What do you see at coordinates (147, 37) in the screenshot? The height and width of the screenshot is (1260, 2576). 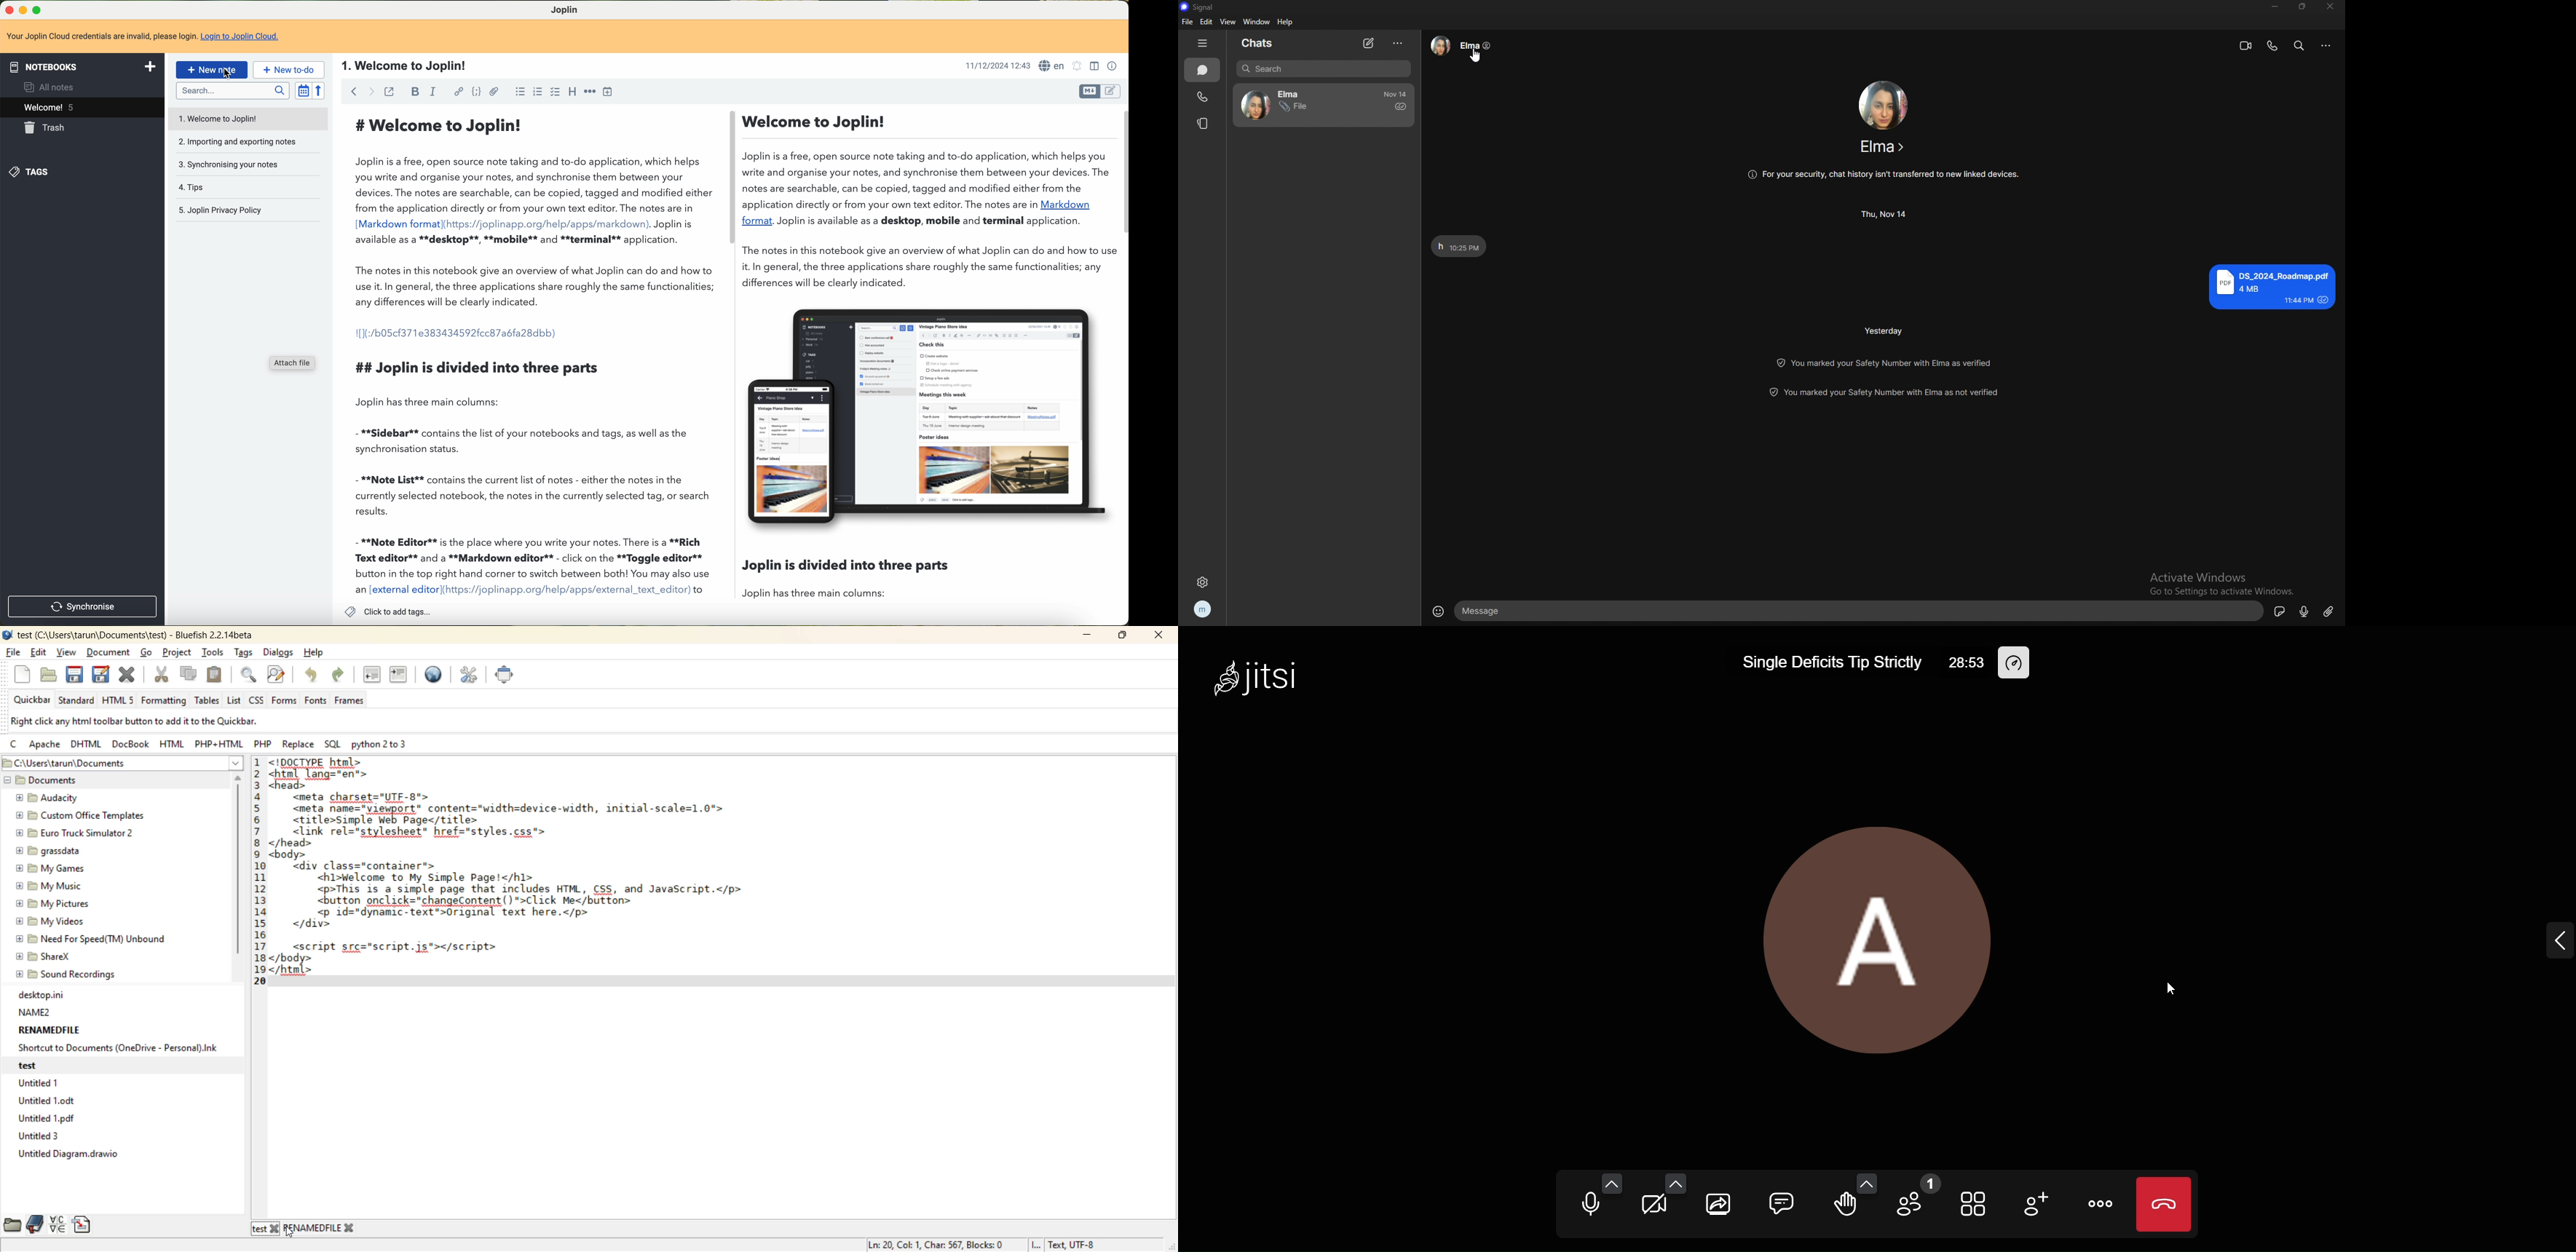 I see `Your Joplin Cloud credentials are invalid, please login. Login to Joplin Cloud` at bounding box center [147, 37].